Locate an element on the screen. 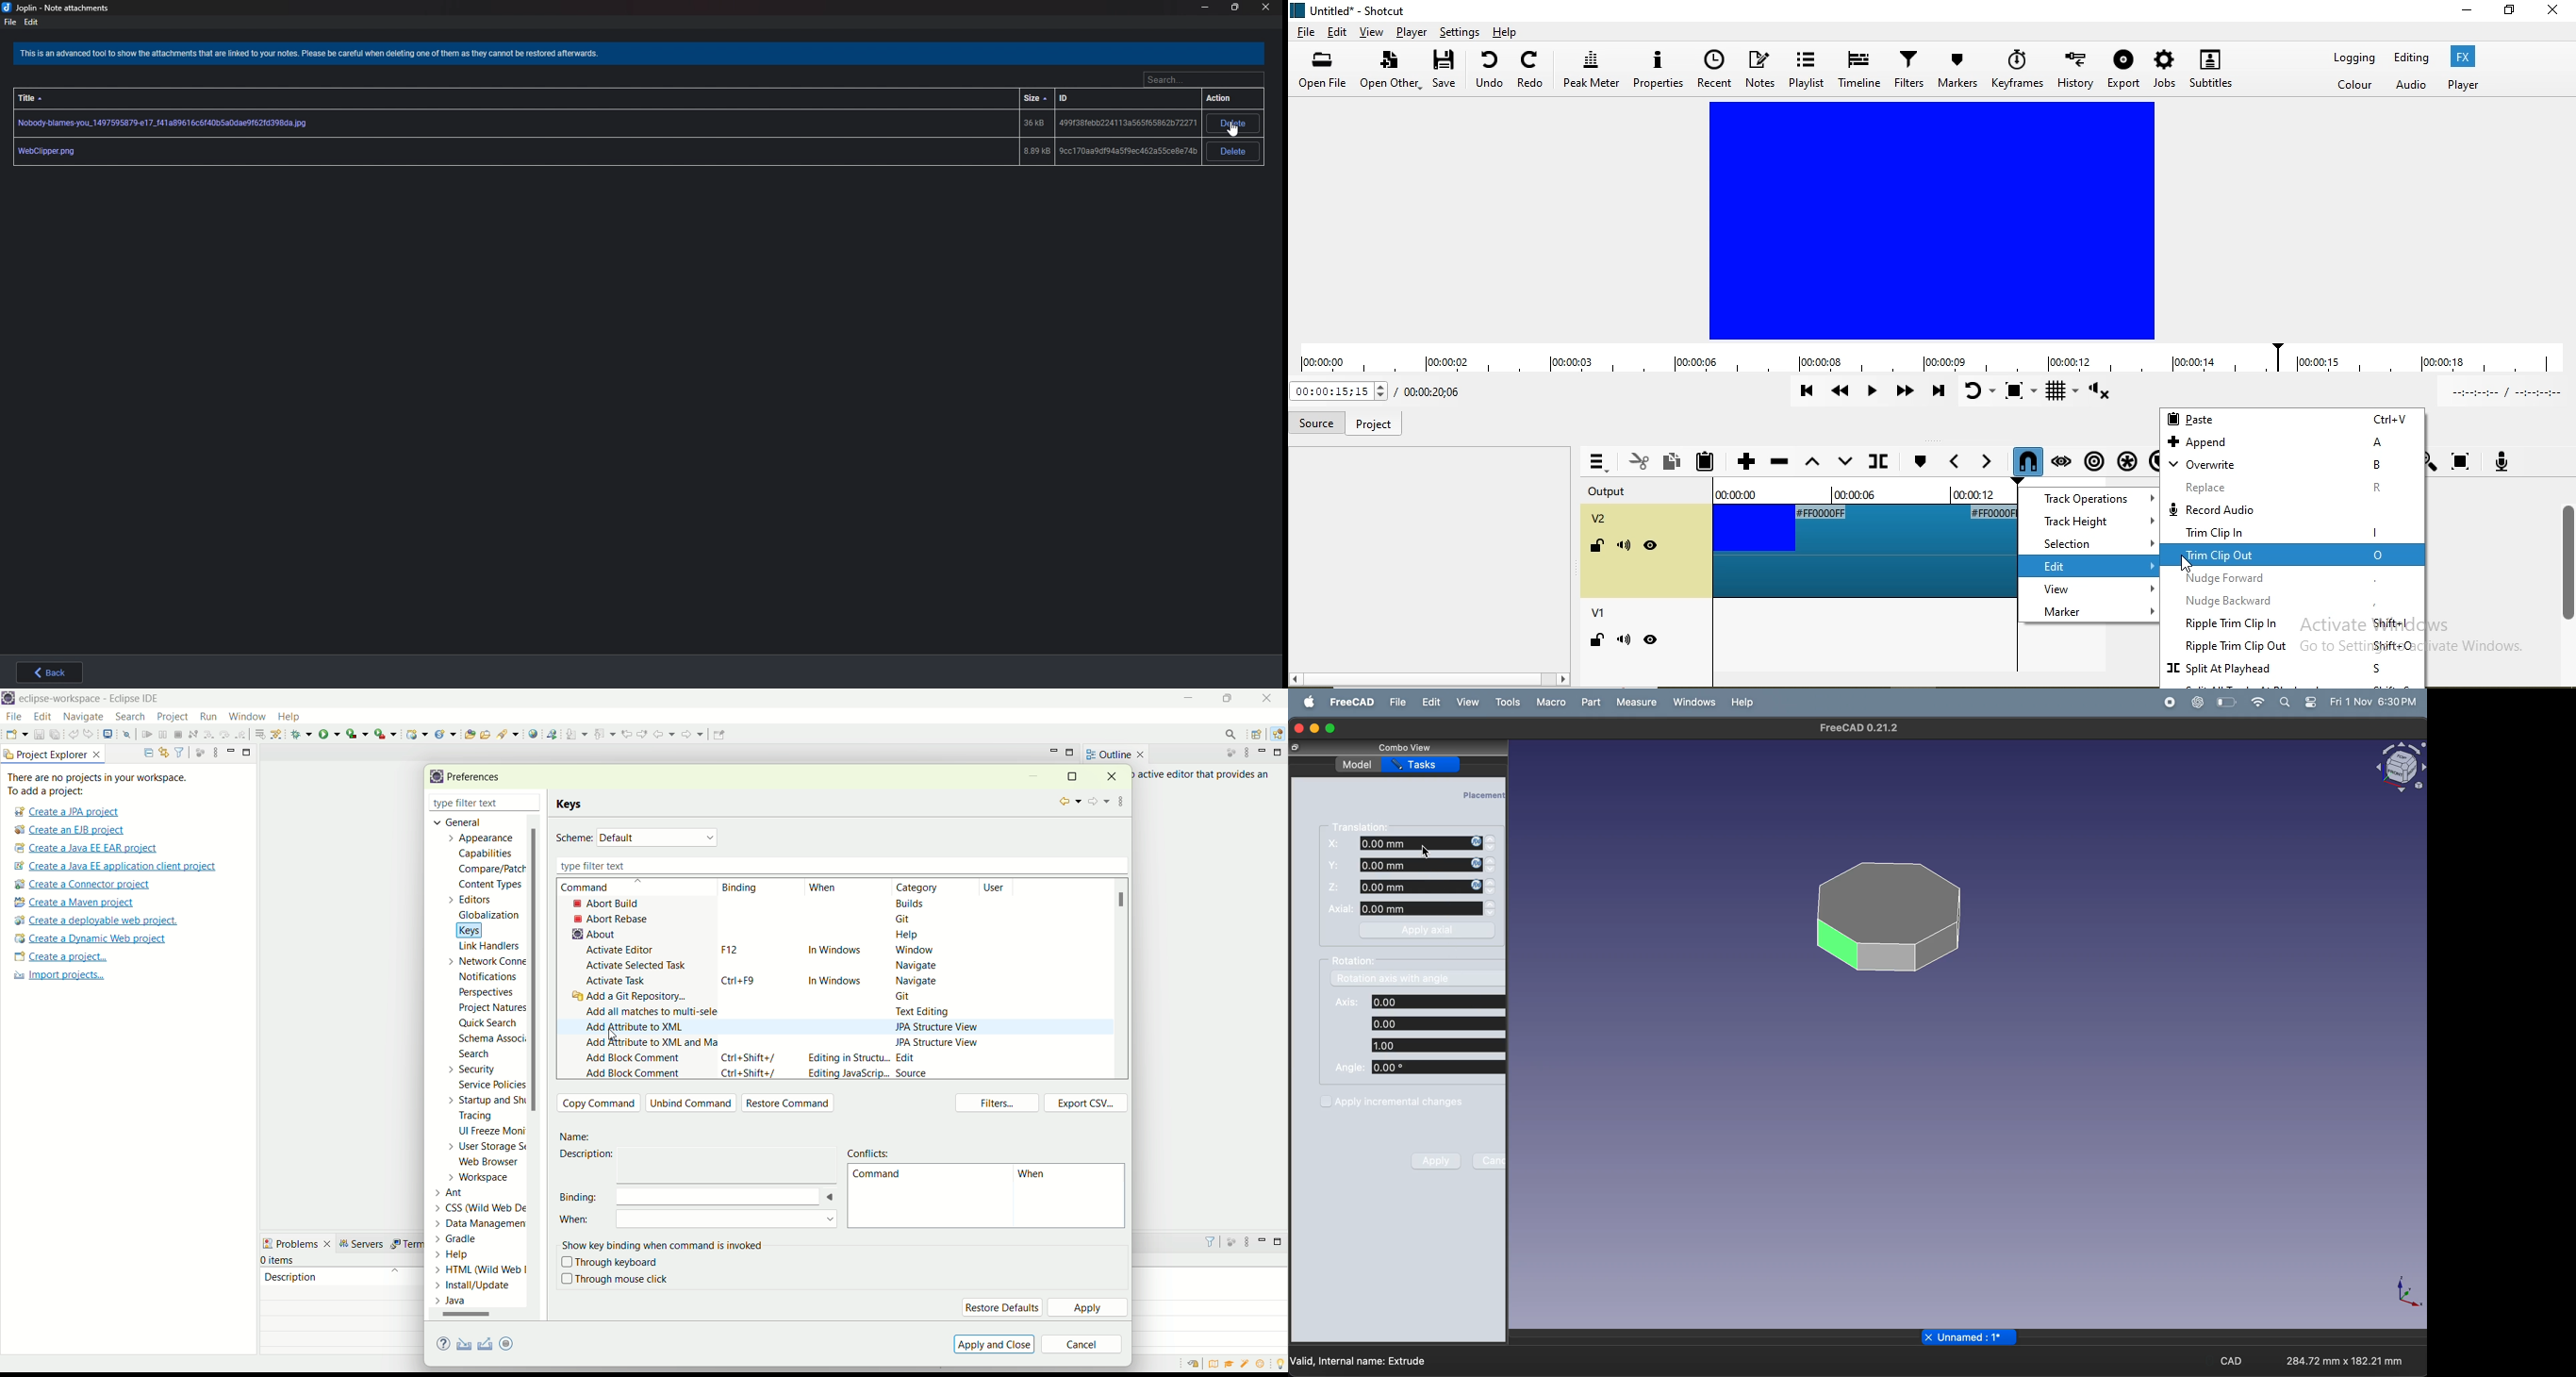 Image resolution: width=2576 pixels, height=1400 pixels. navigate is located at coordinates (913, 966).